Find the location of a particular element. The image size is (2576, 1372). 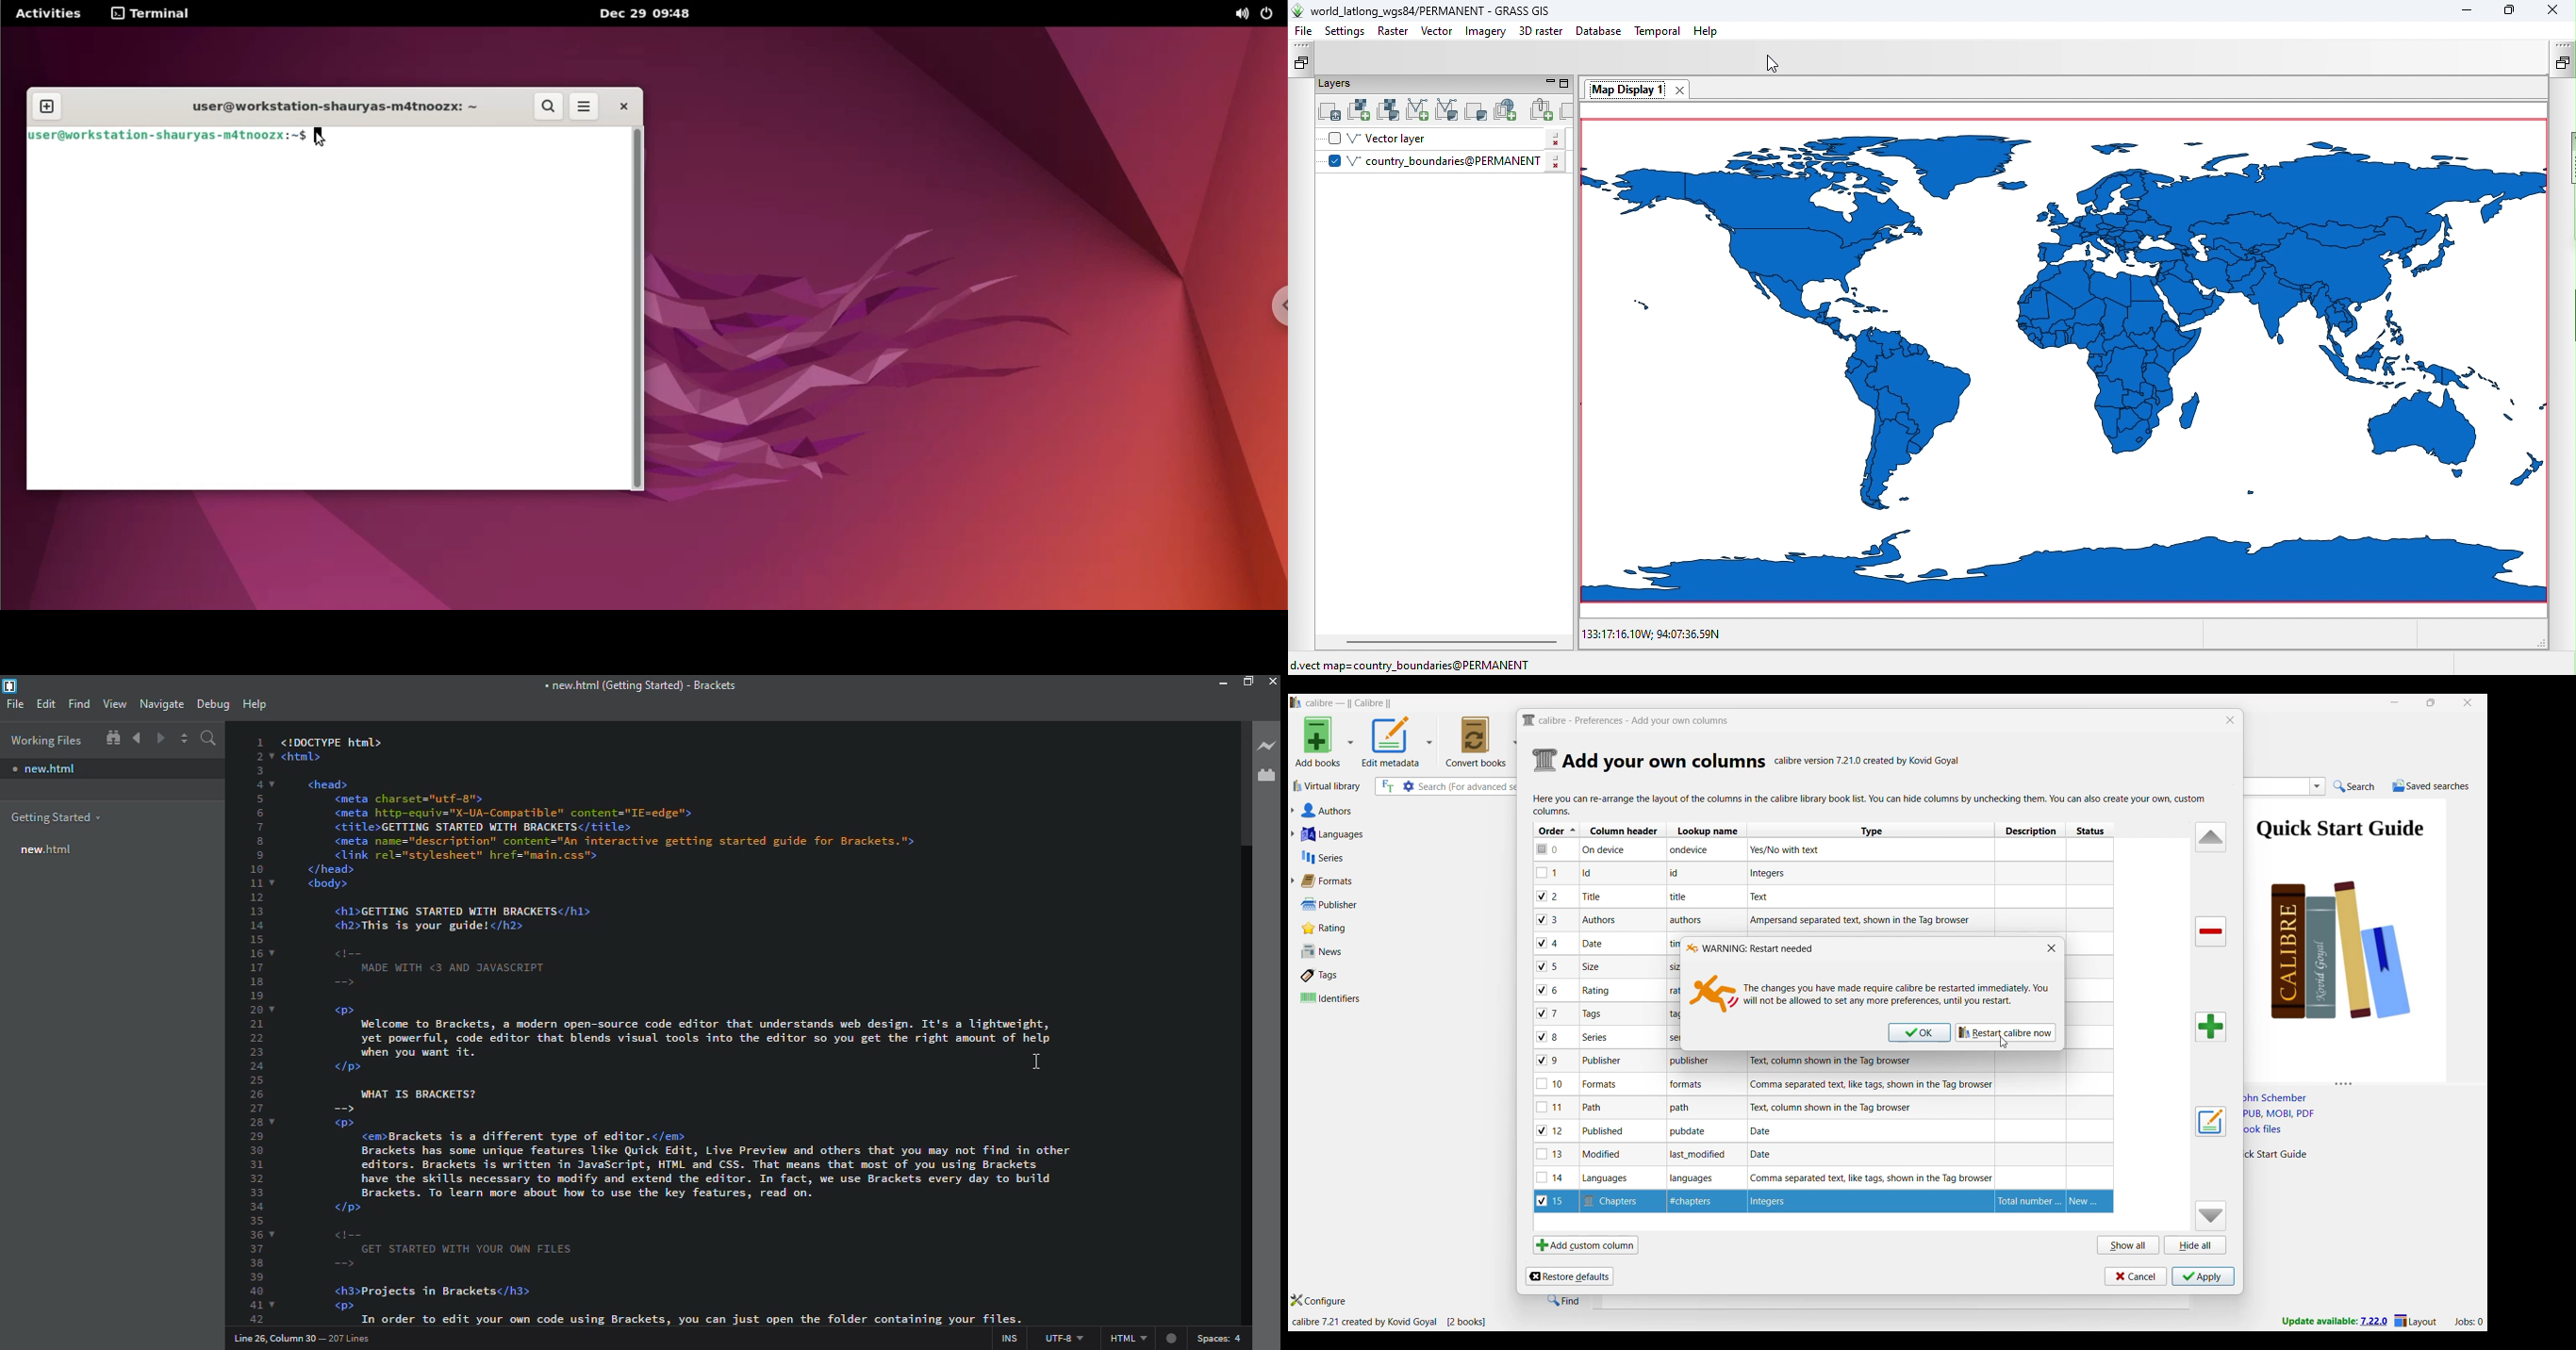

Restart later is located at coordinates (1920, 1032).